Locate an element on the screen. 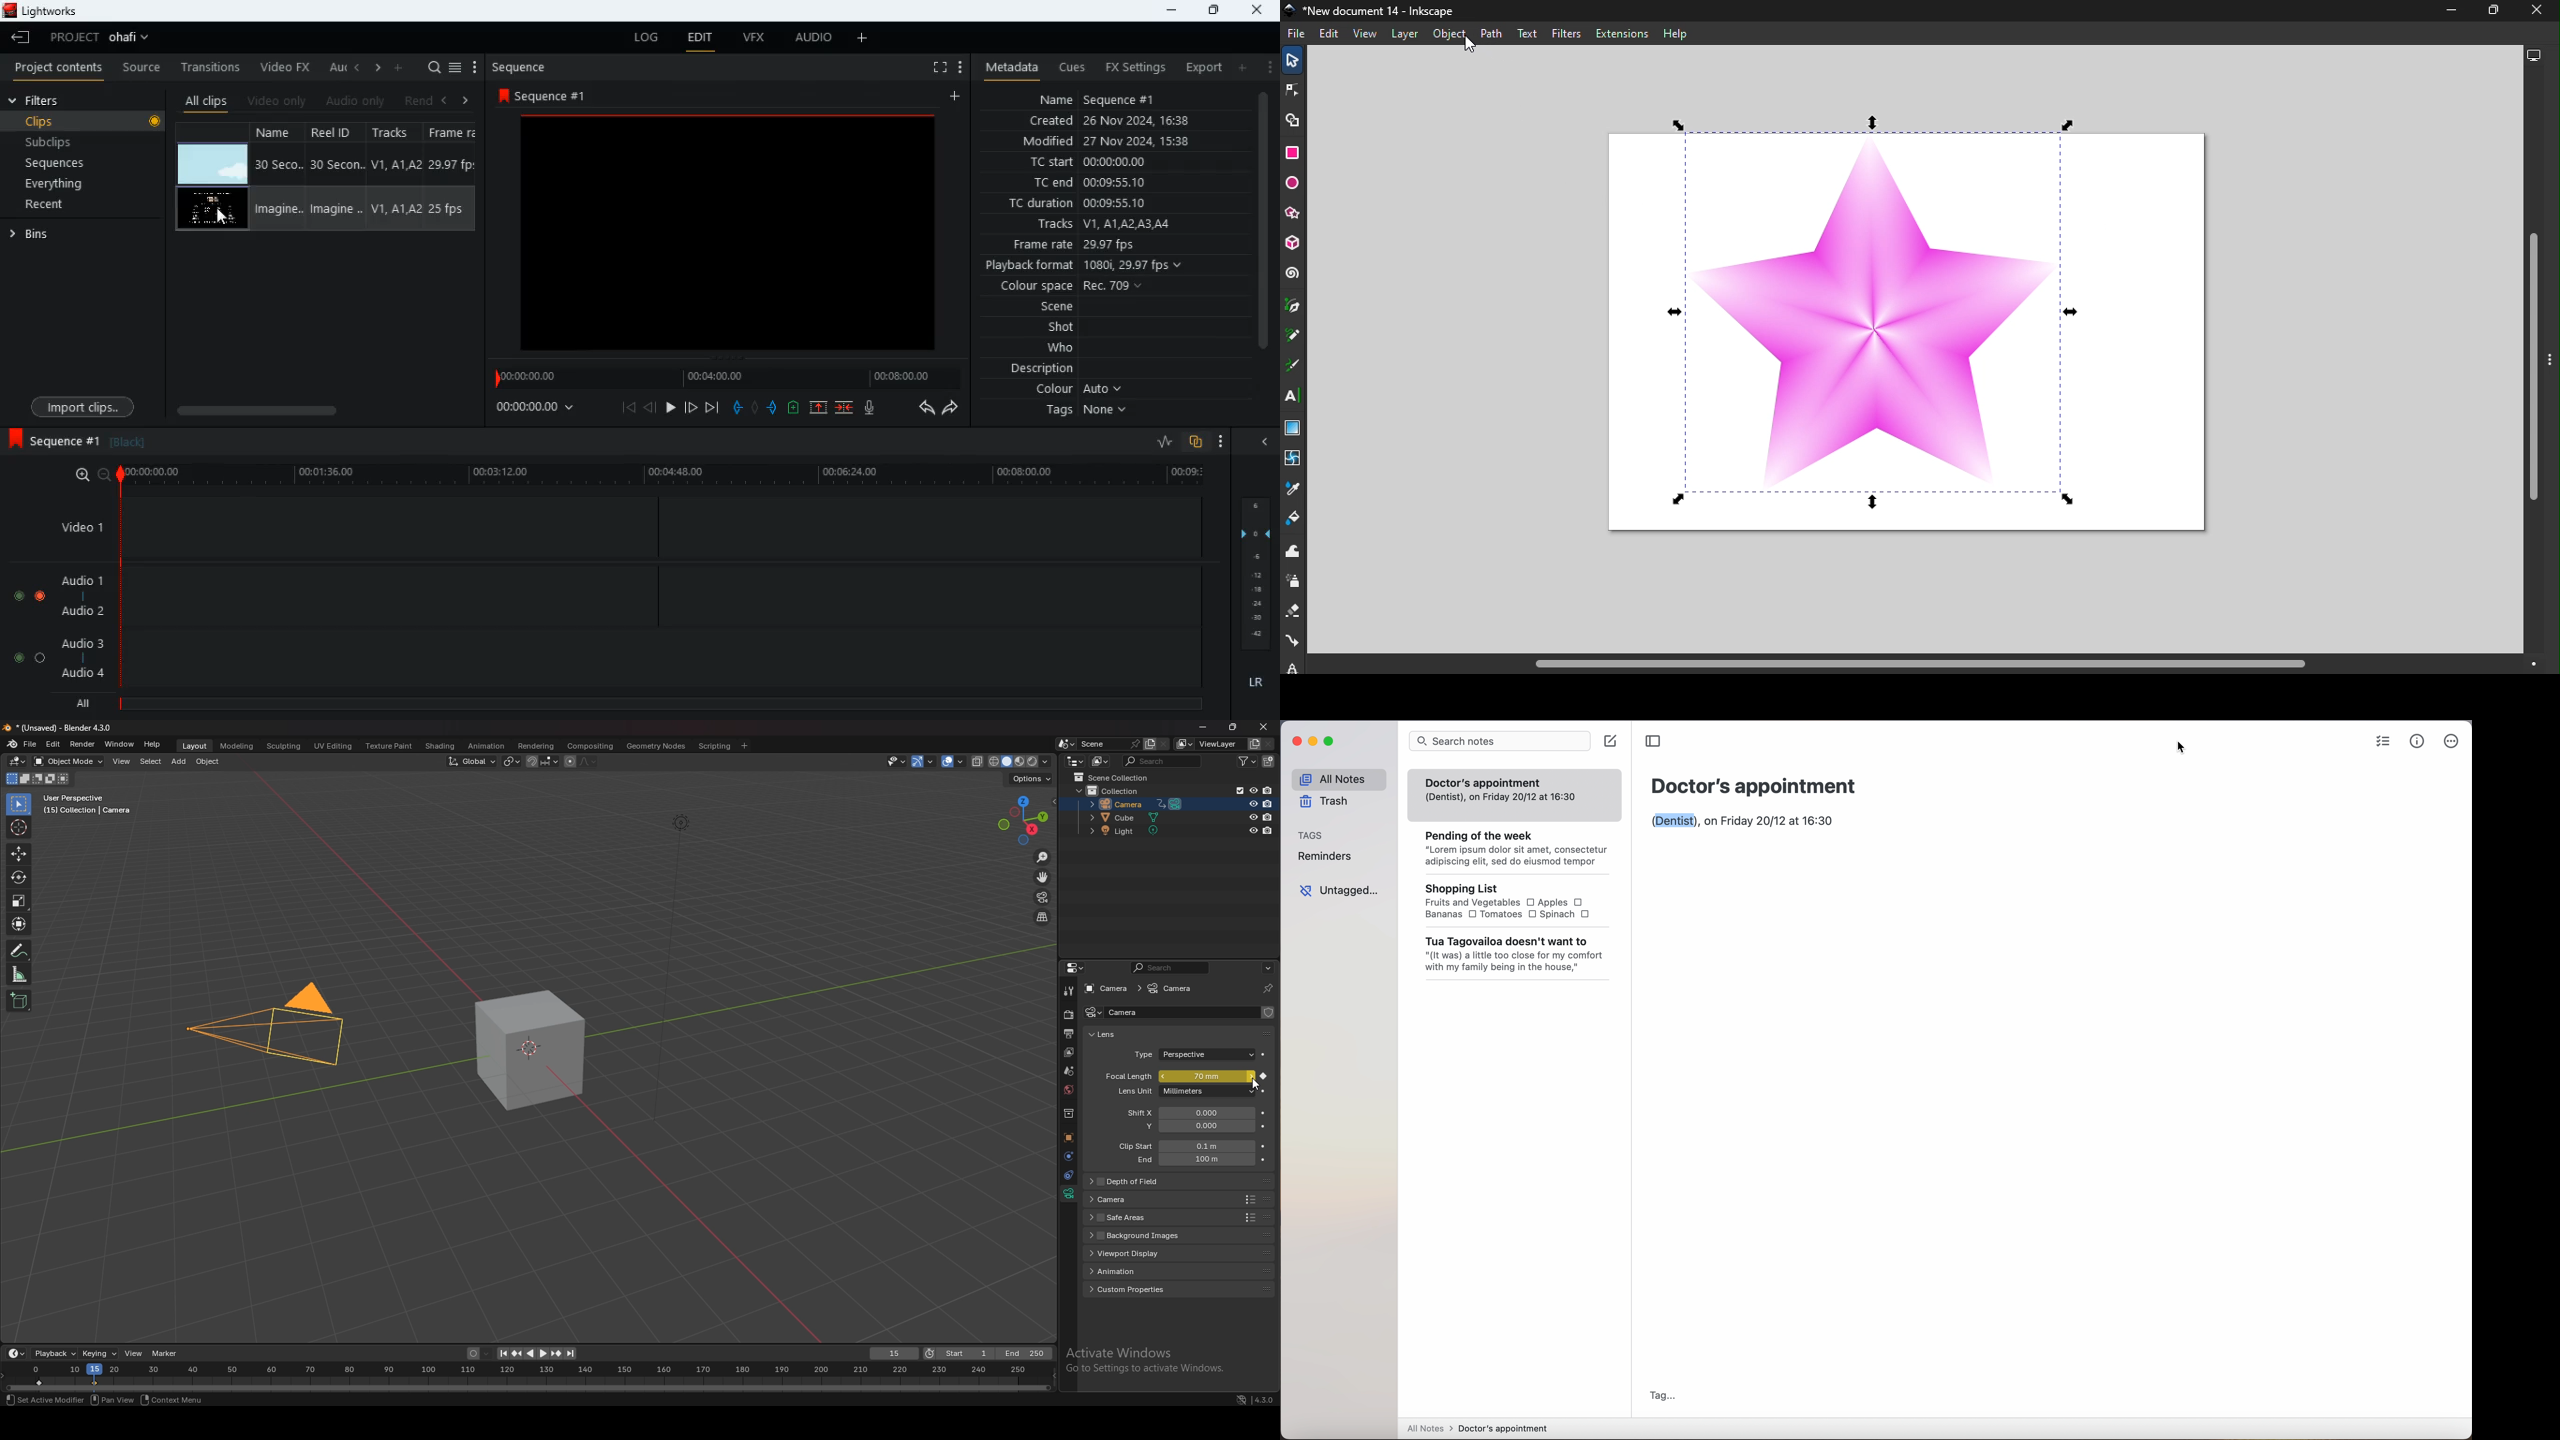 Image resolution: width=2576 pixels, height=1456 pixels. camera is located at coordinates (253, 1029).